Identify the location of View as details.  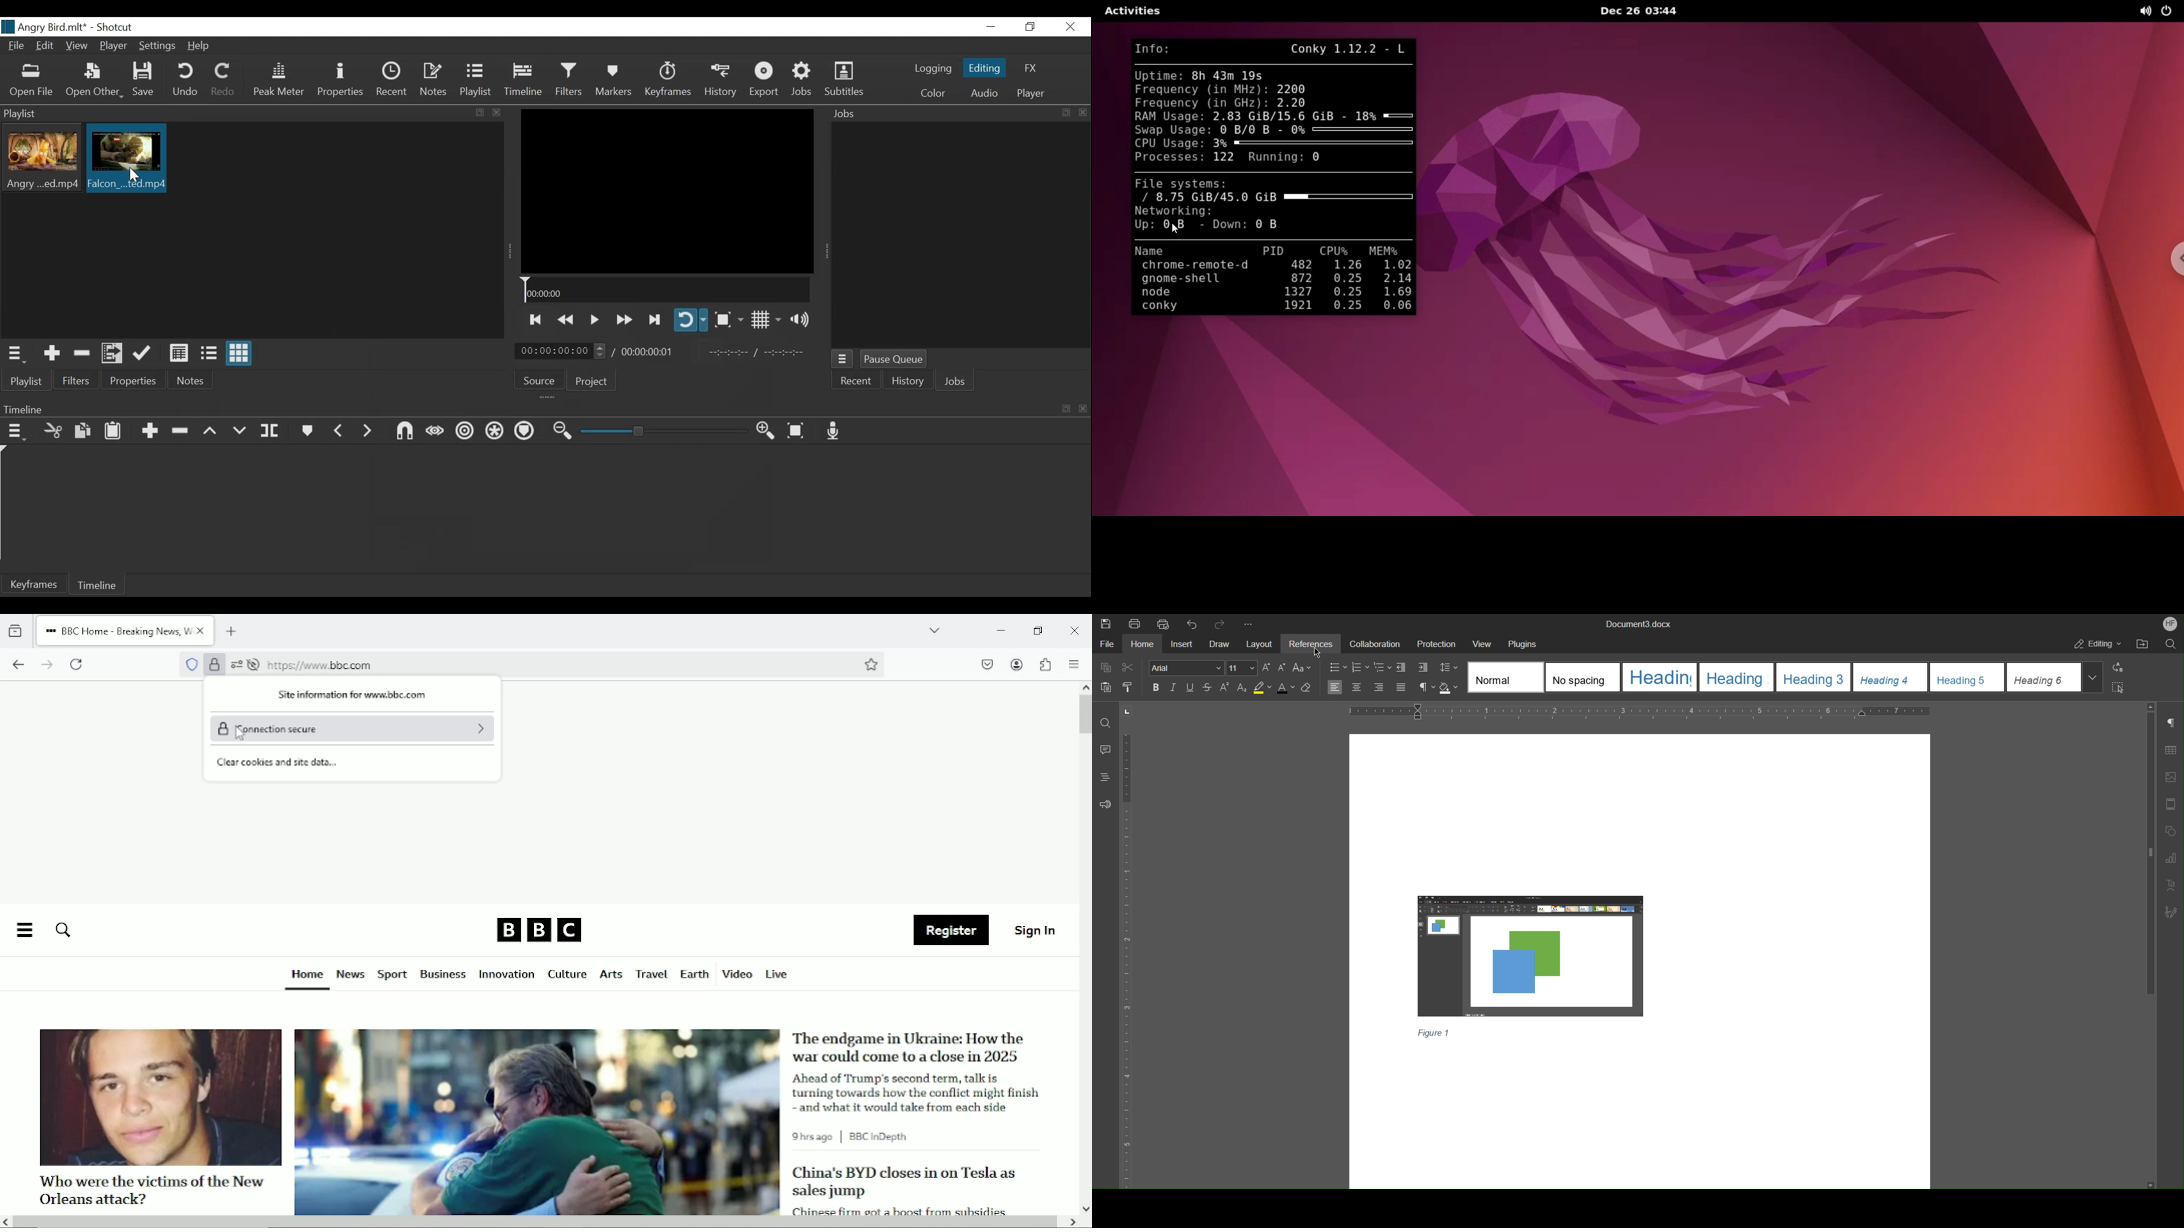
(180, 354).